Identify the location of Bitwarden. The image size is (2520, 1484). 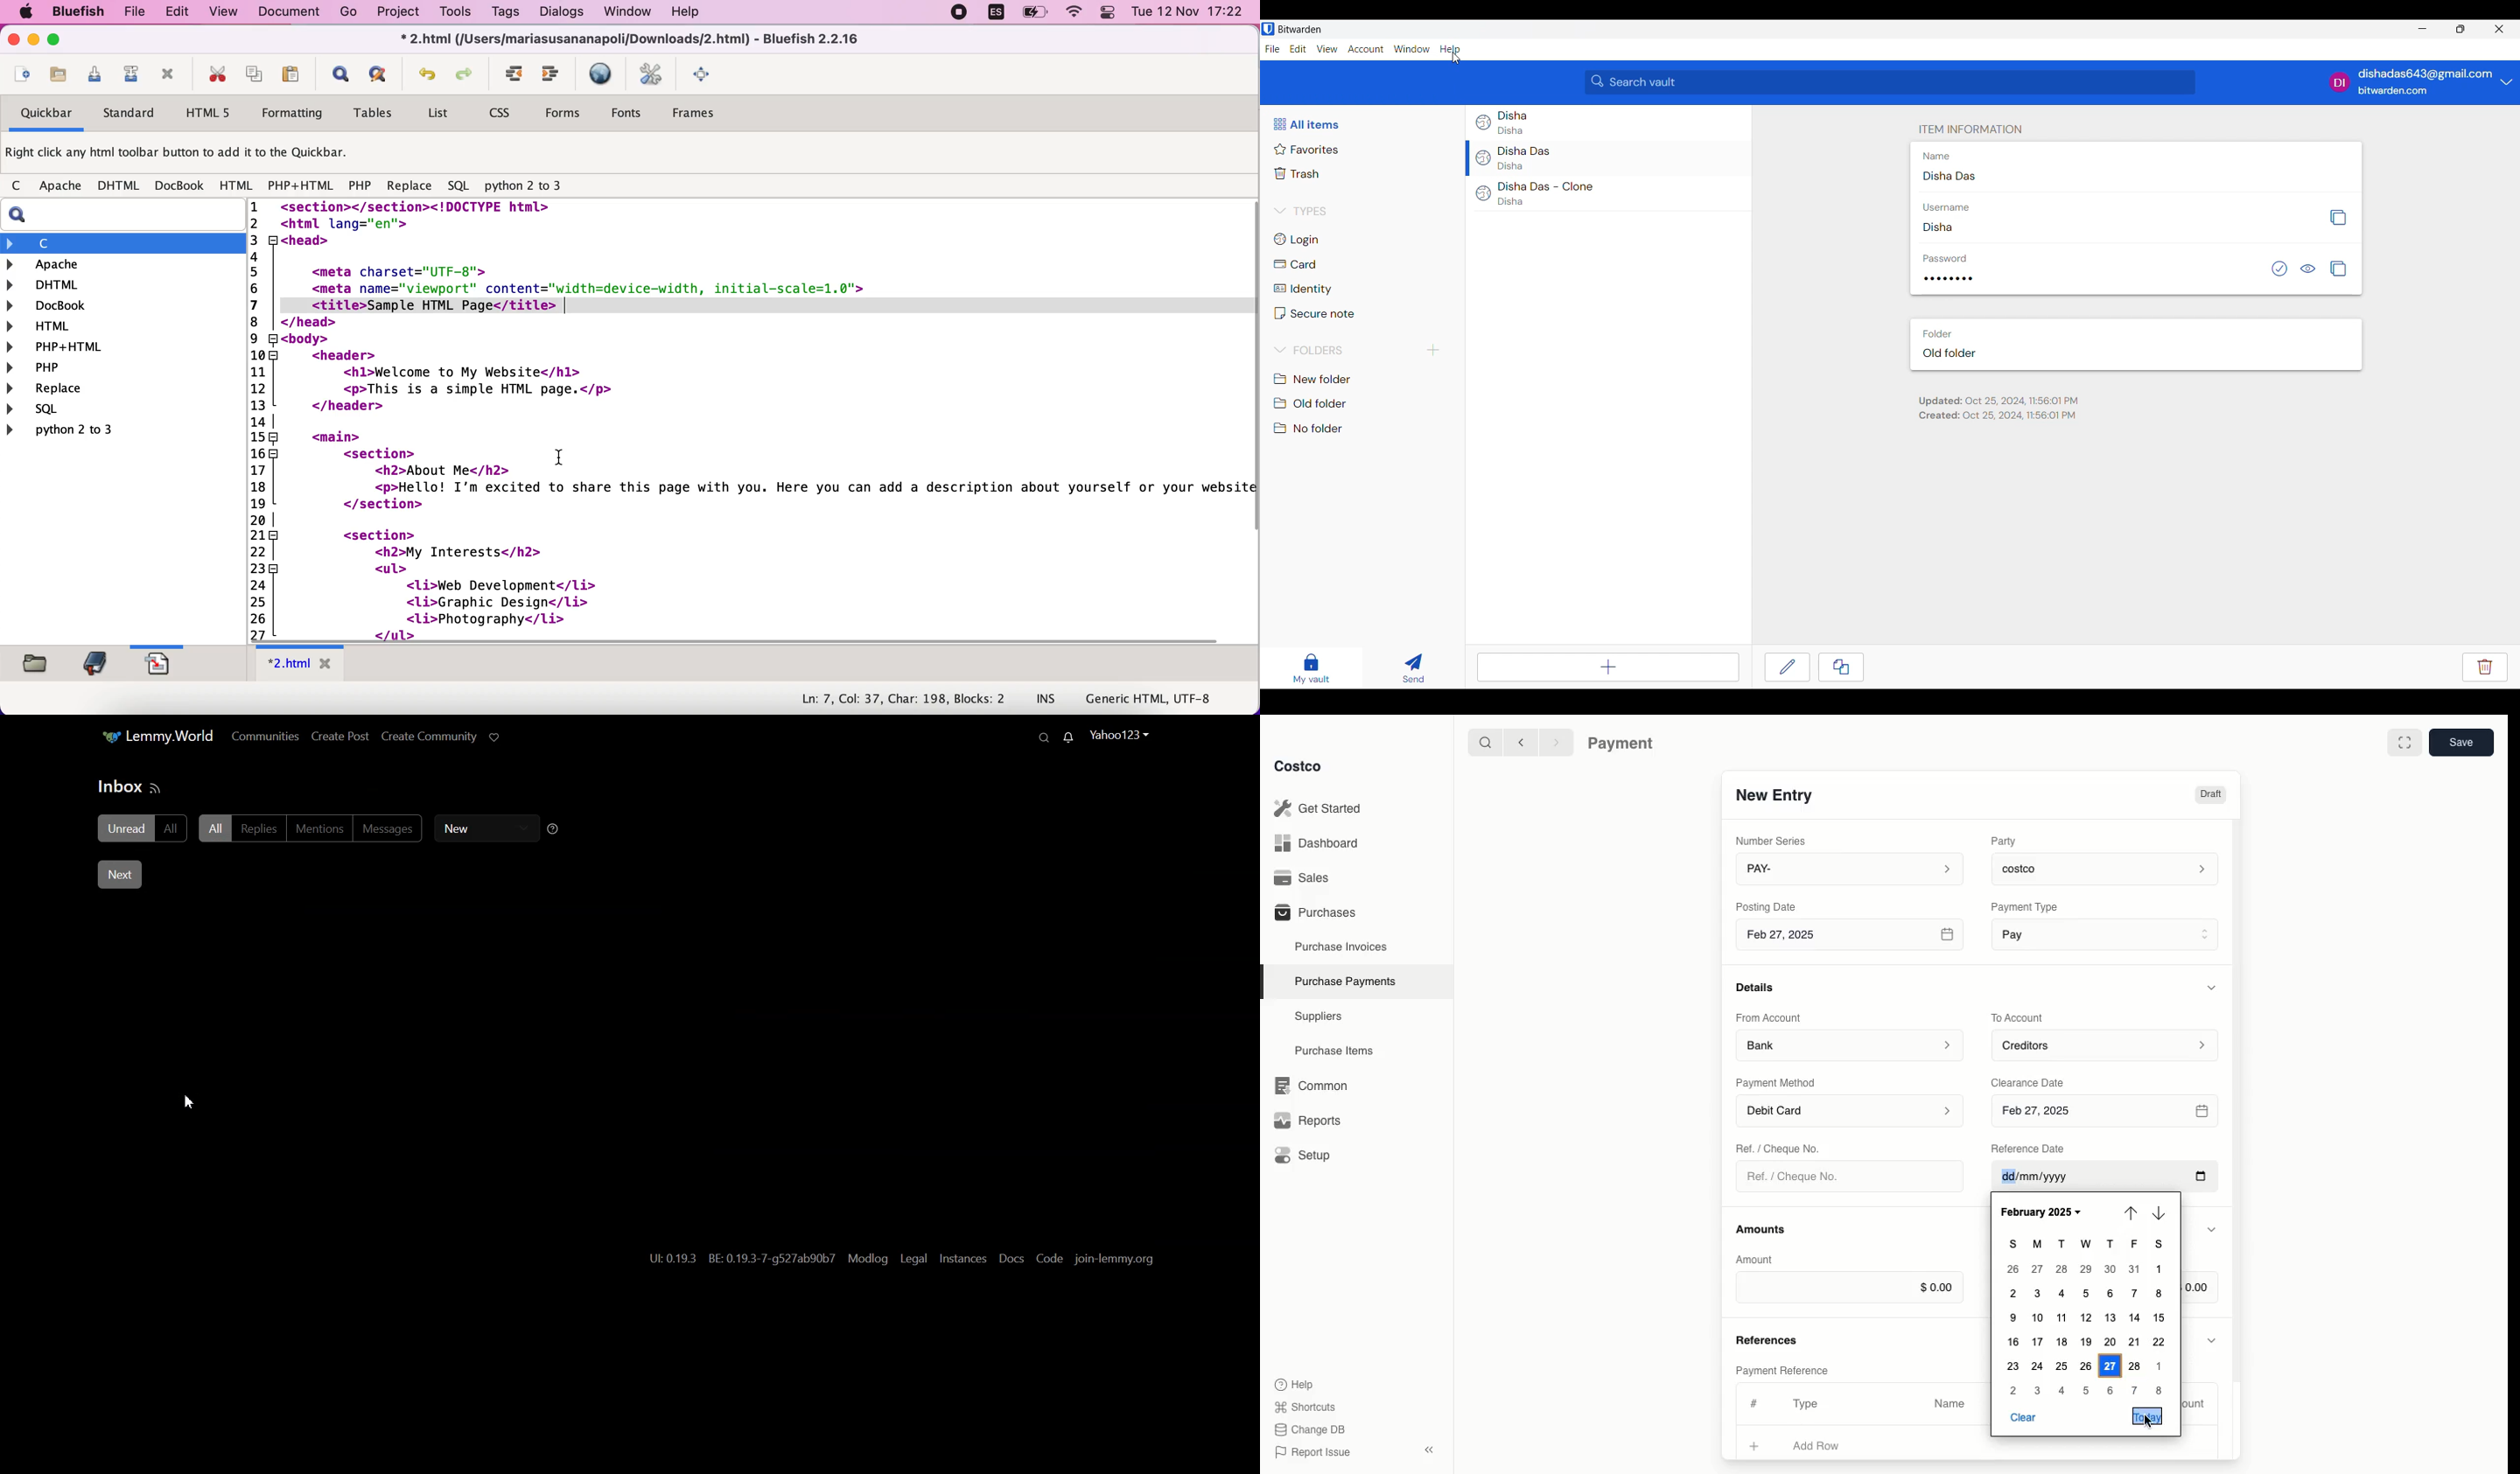
(1300, 29).